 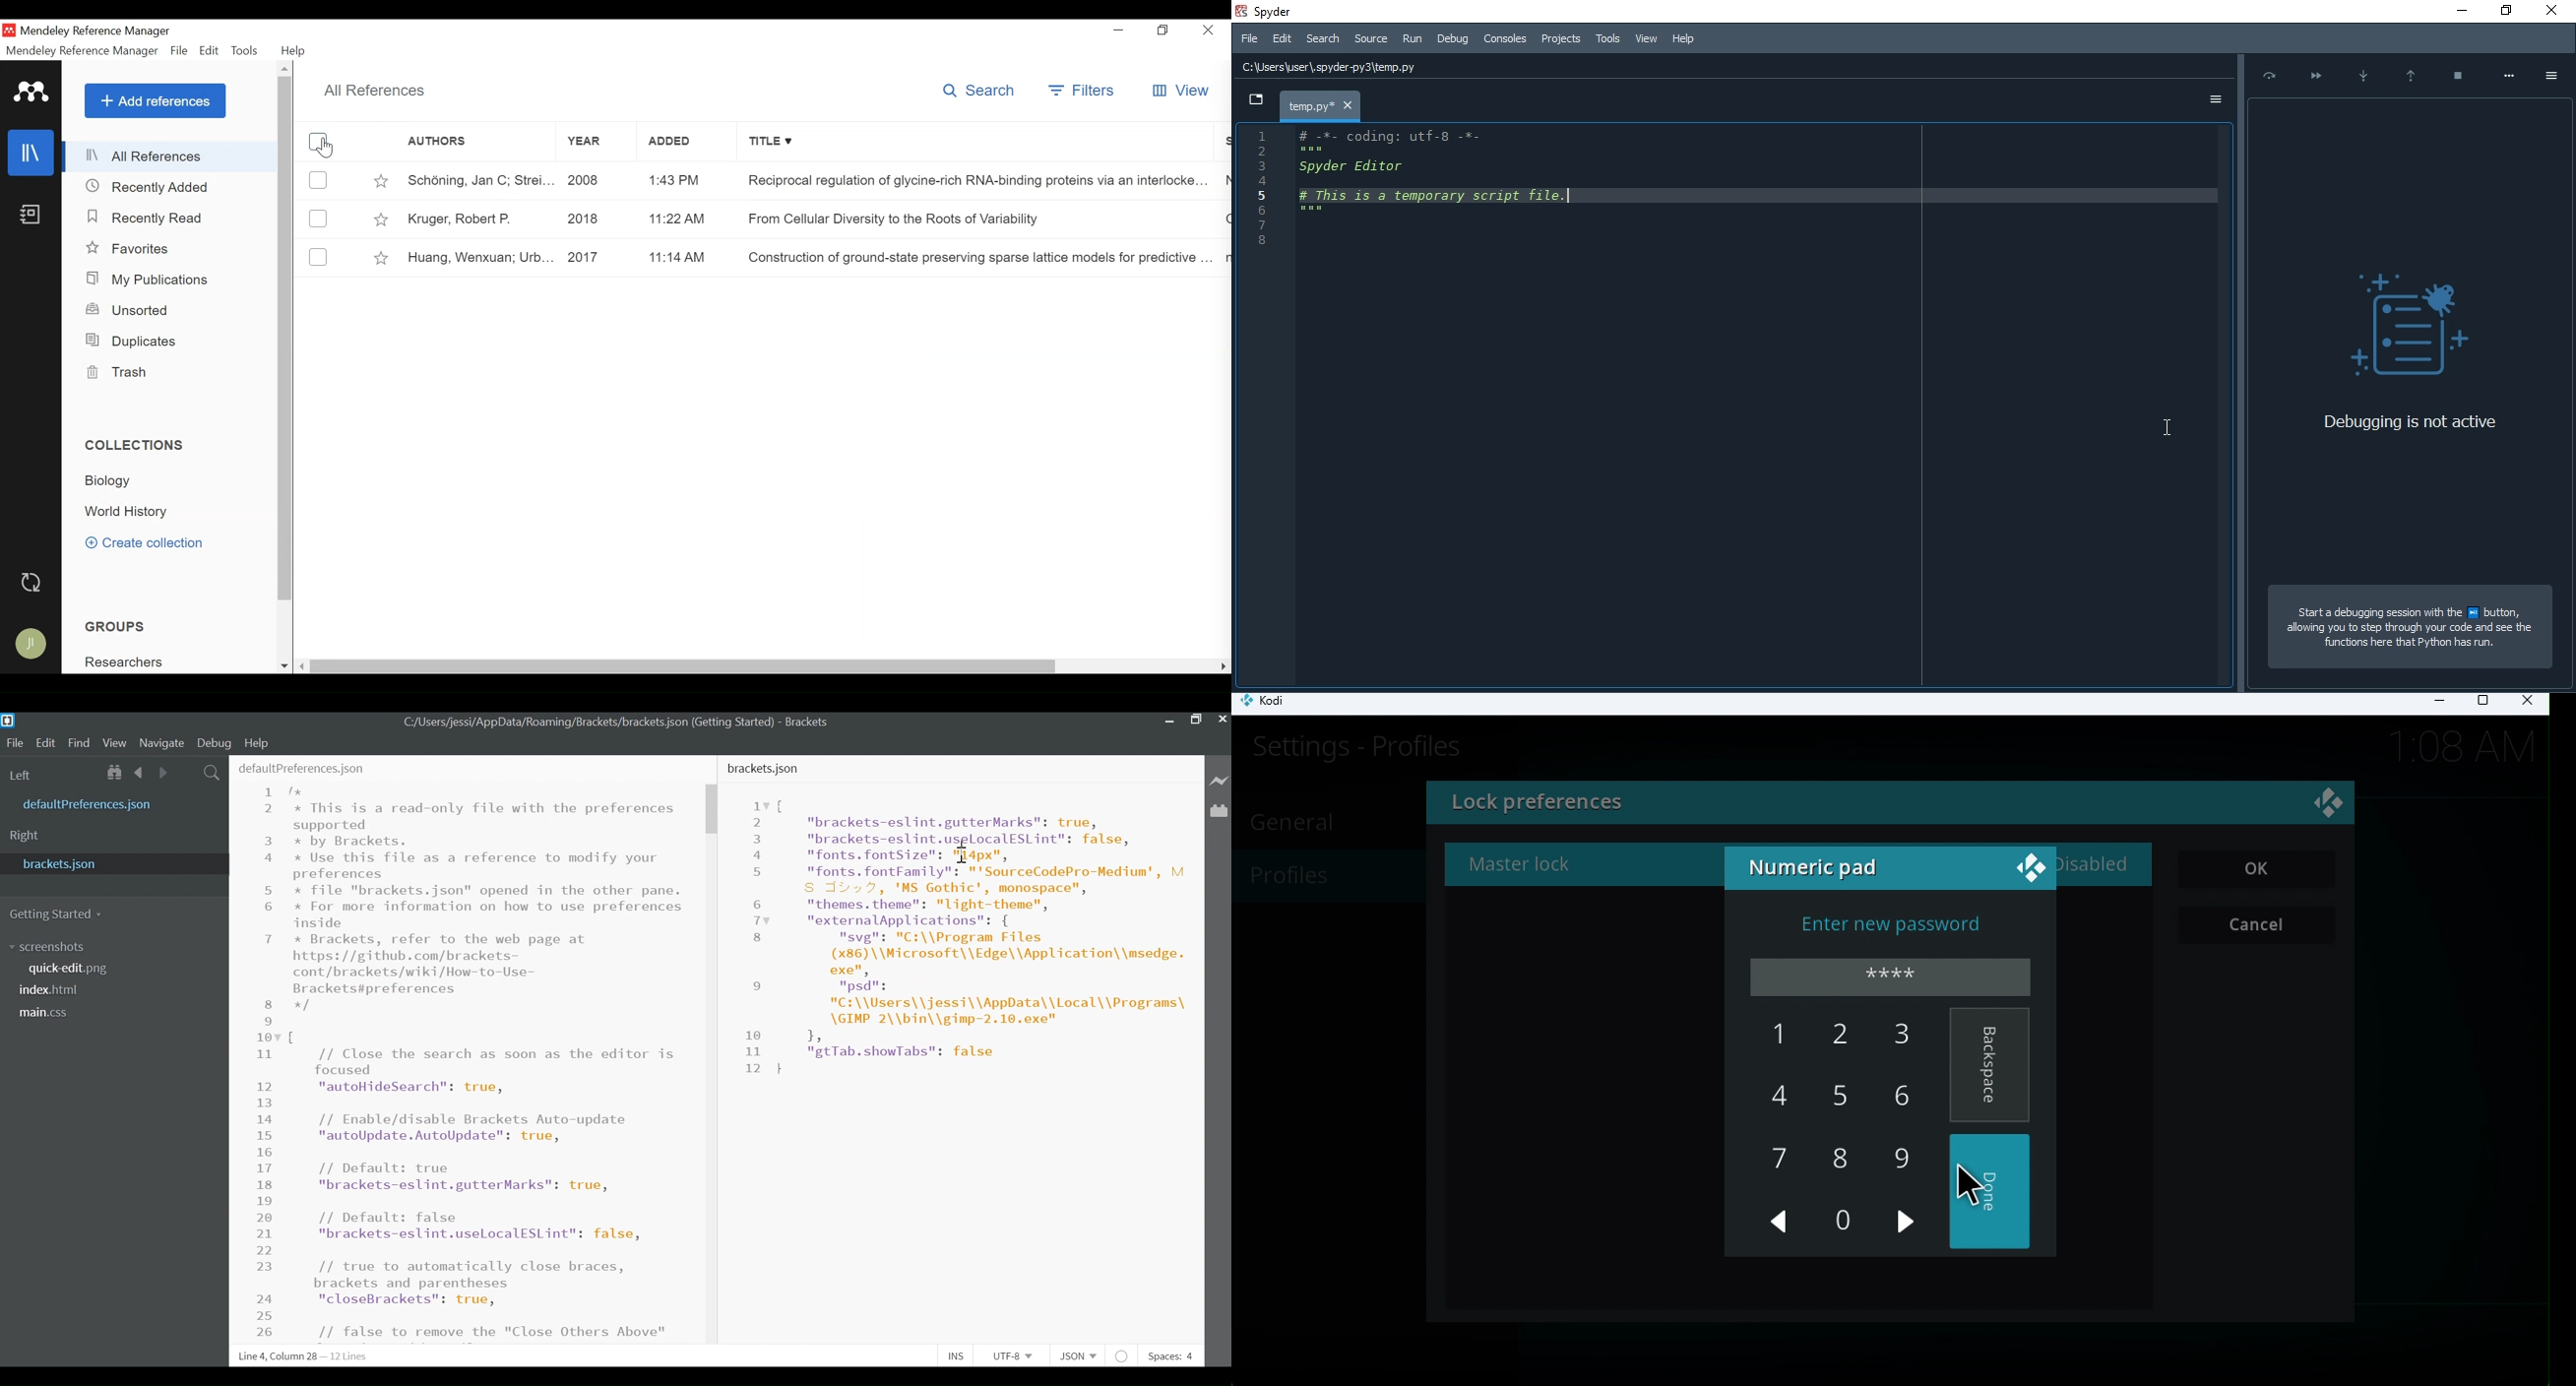 What do you see at coordinates (1840, 1220) in the screenshot?
I see `0` at bounding box center [1840, 1220].